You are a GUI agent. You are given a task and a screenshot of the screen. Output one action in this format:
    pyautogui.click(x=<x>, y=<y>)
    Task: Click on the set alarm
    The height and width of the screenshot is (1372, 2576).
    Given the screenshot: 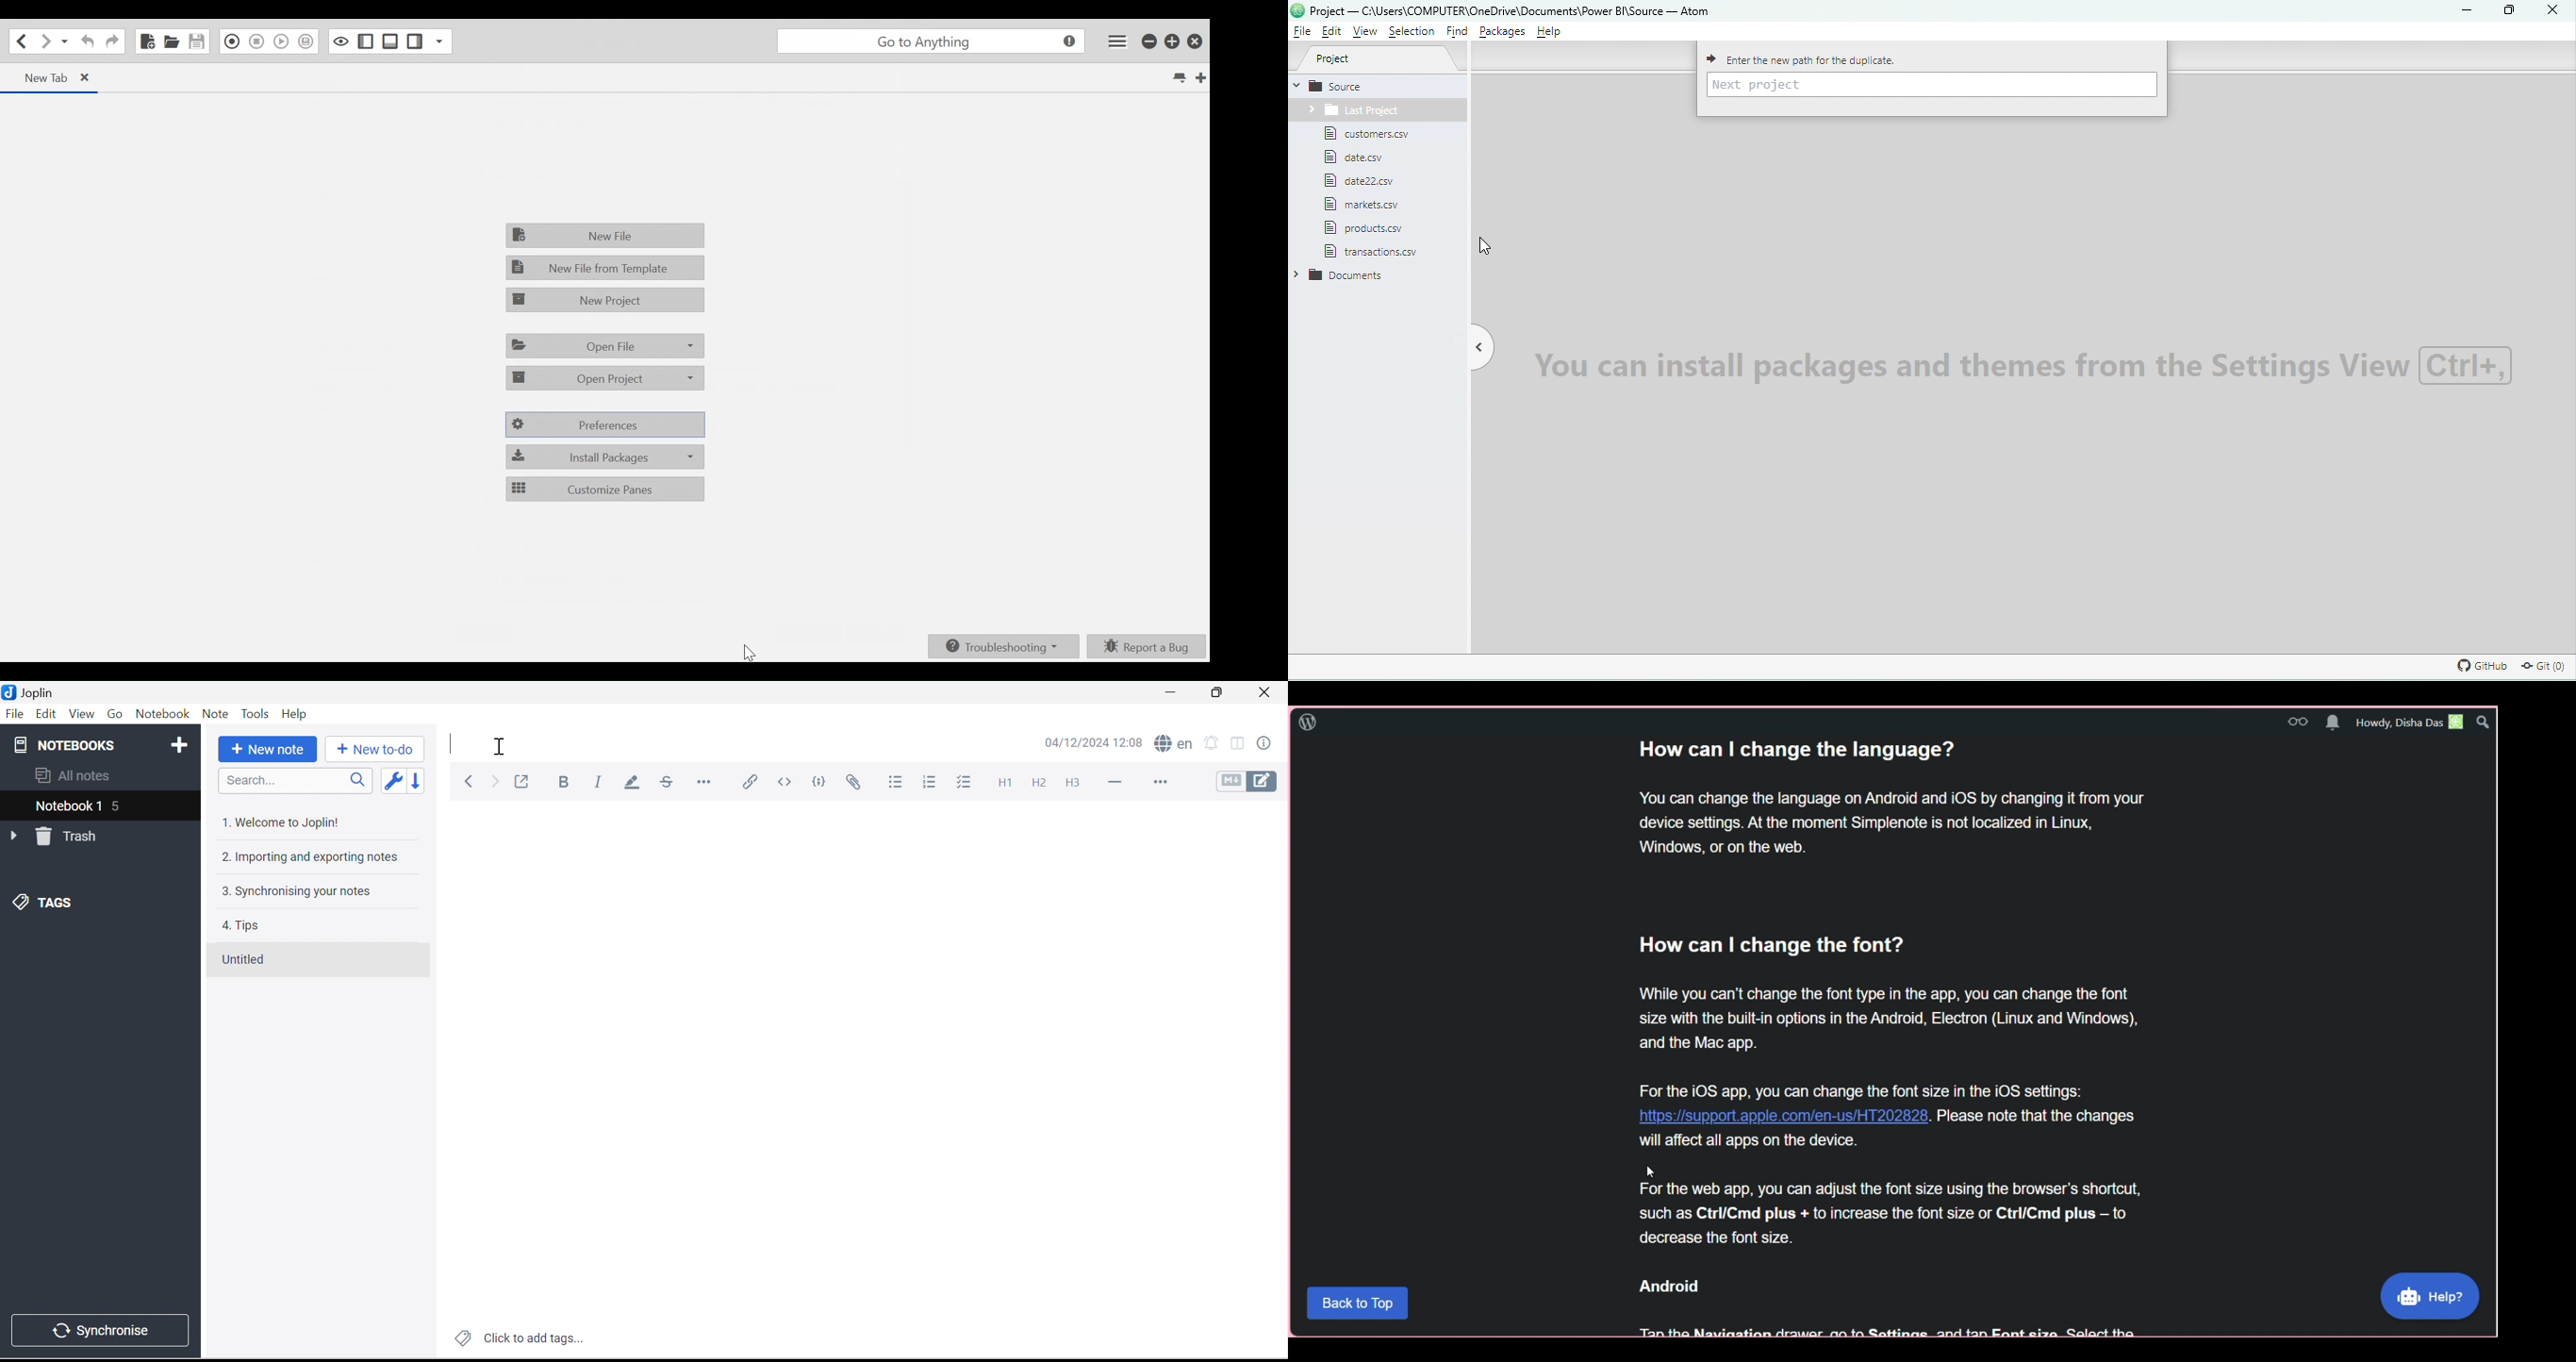 What is the action you would take?
    pyautogui.click(x=1212, y=741)
    